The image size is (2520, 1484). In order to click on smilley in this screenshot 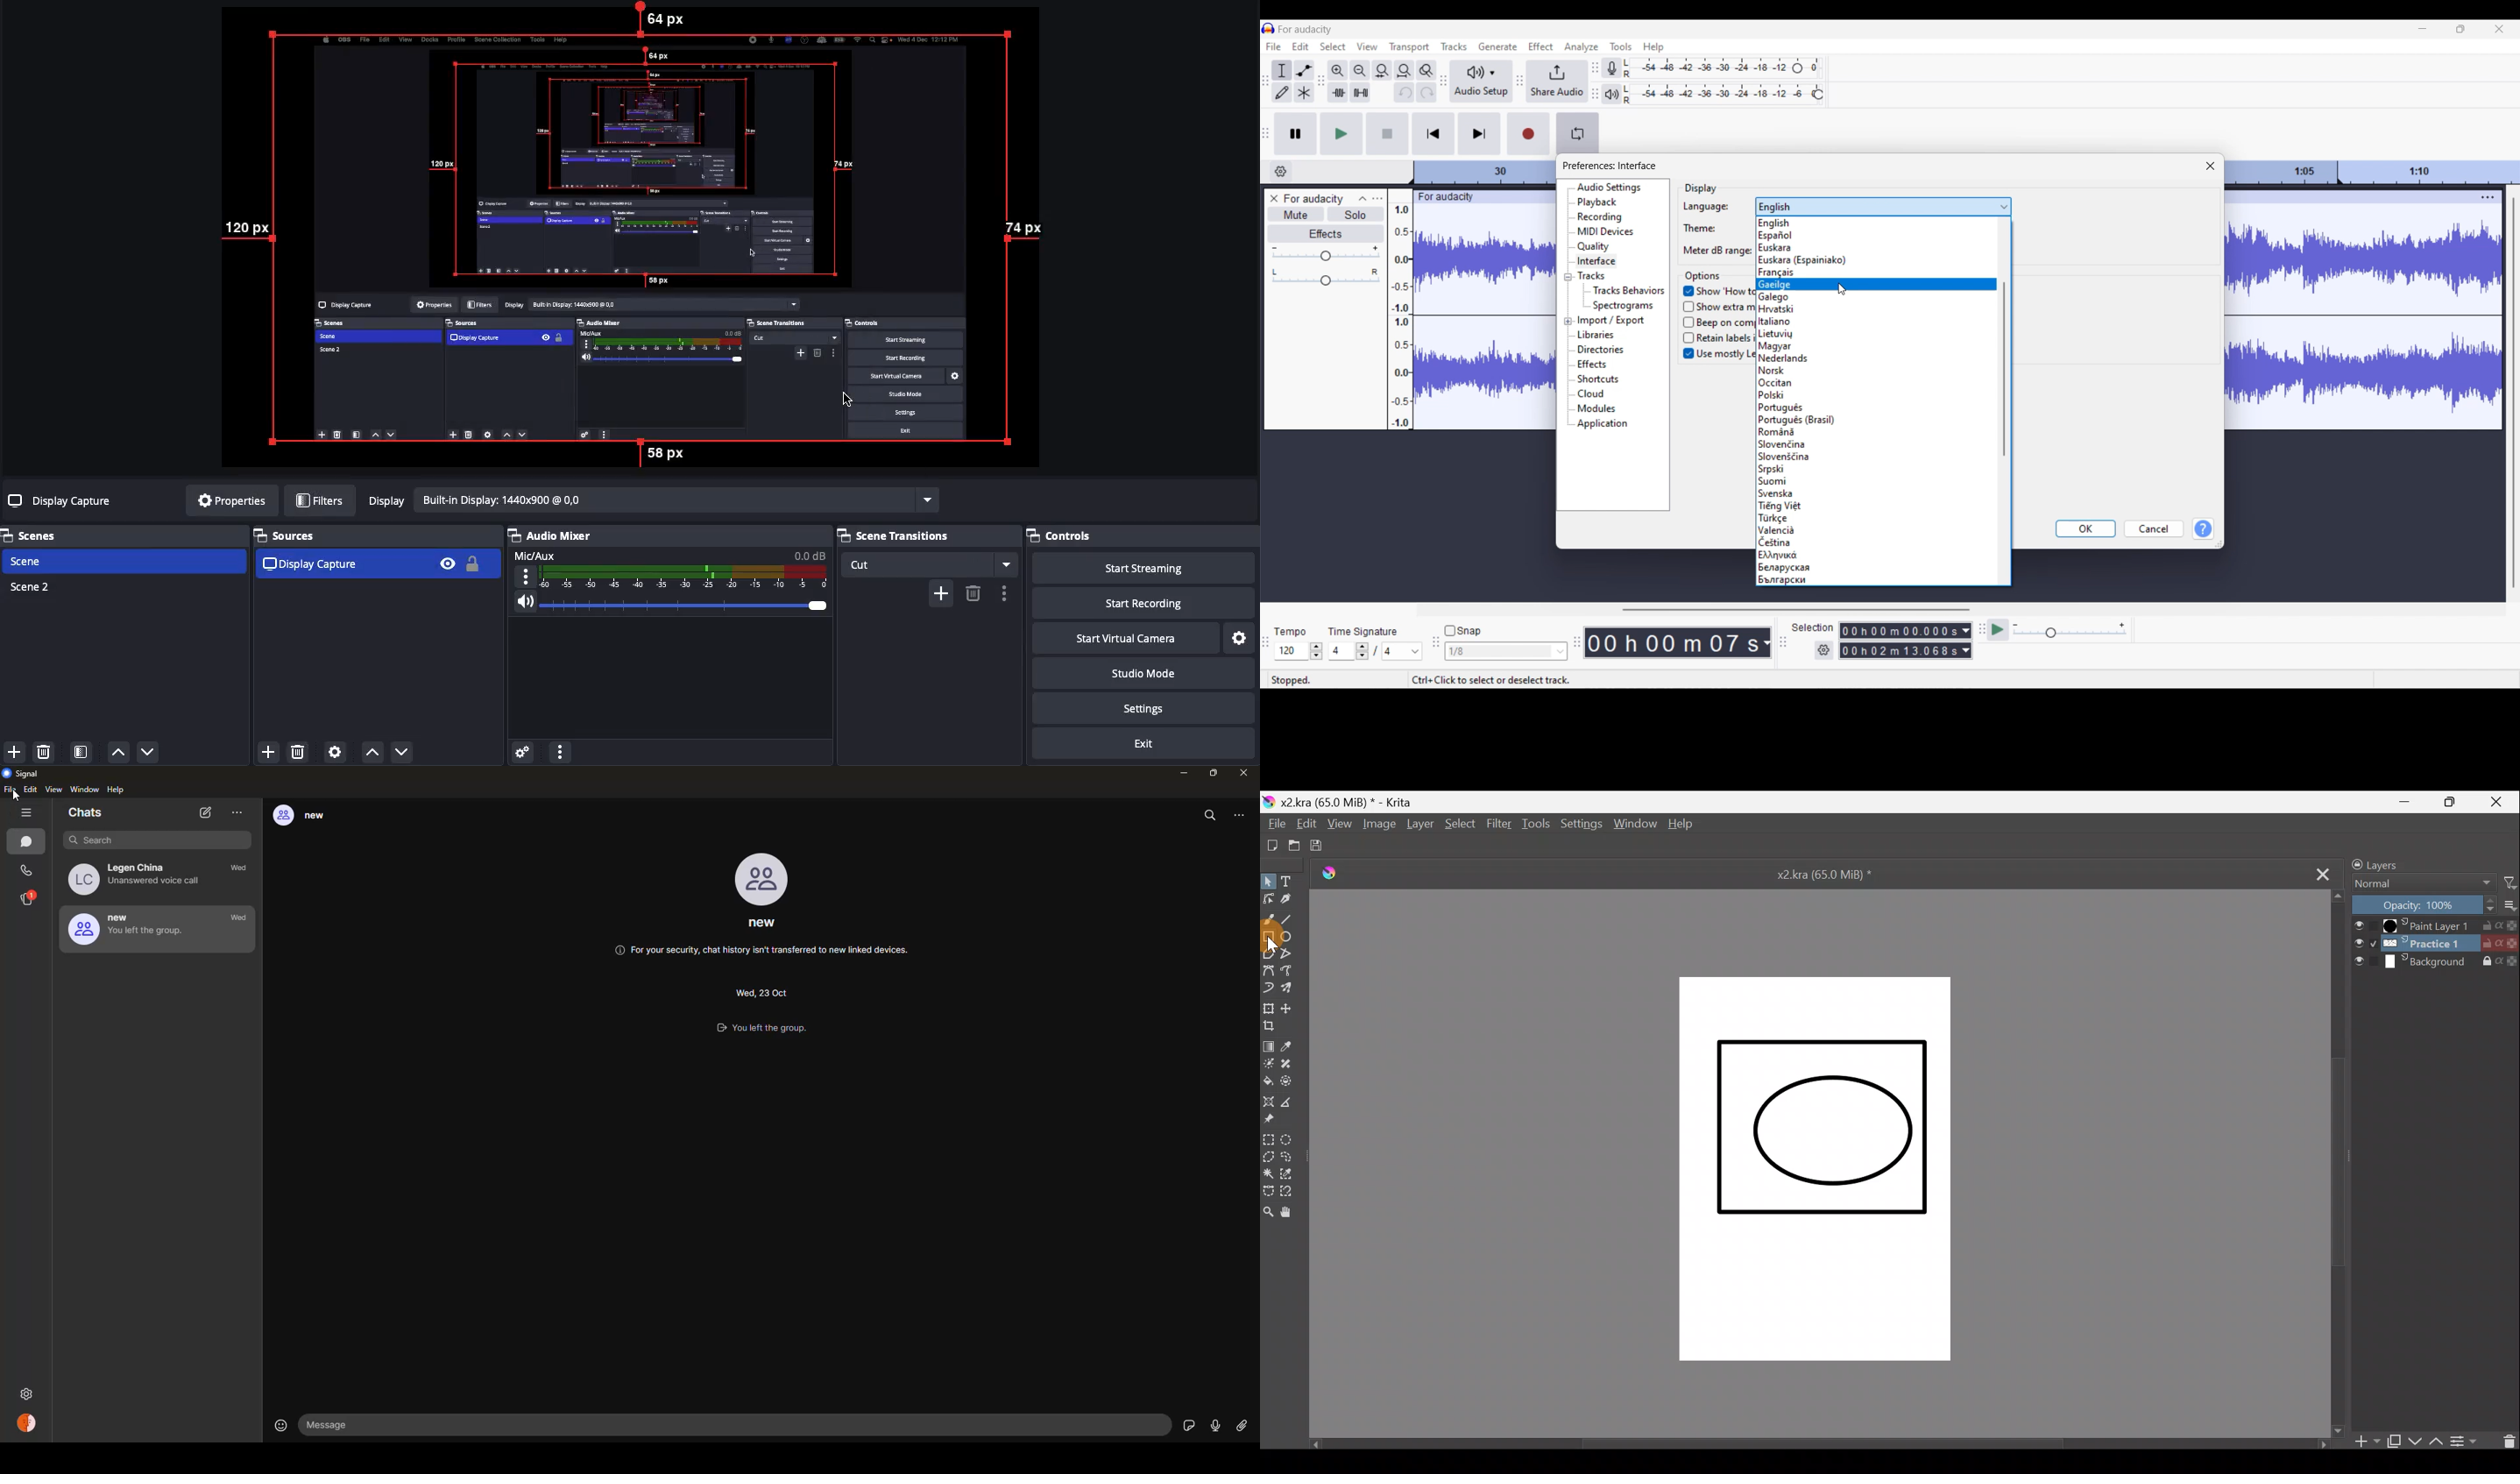, I will do `click(278, 1426)`.